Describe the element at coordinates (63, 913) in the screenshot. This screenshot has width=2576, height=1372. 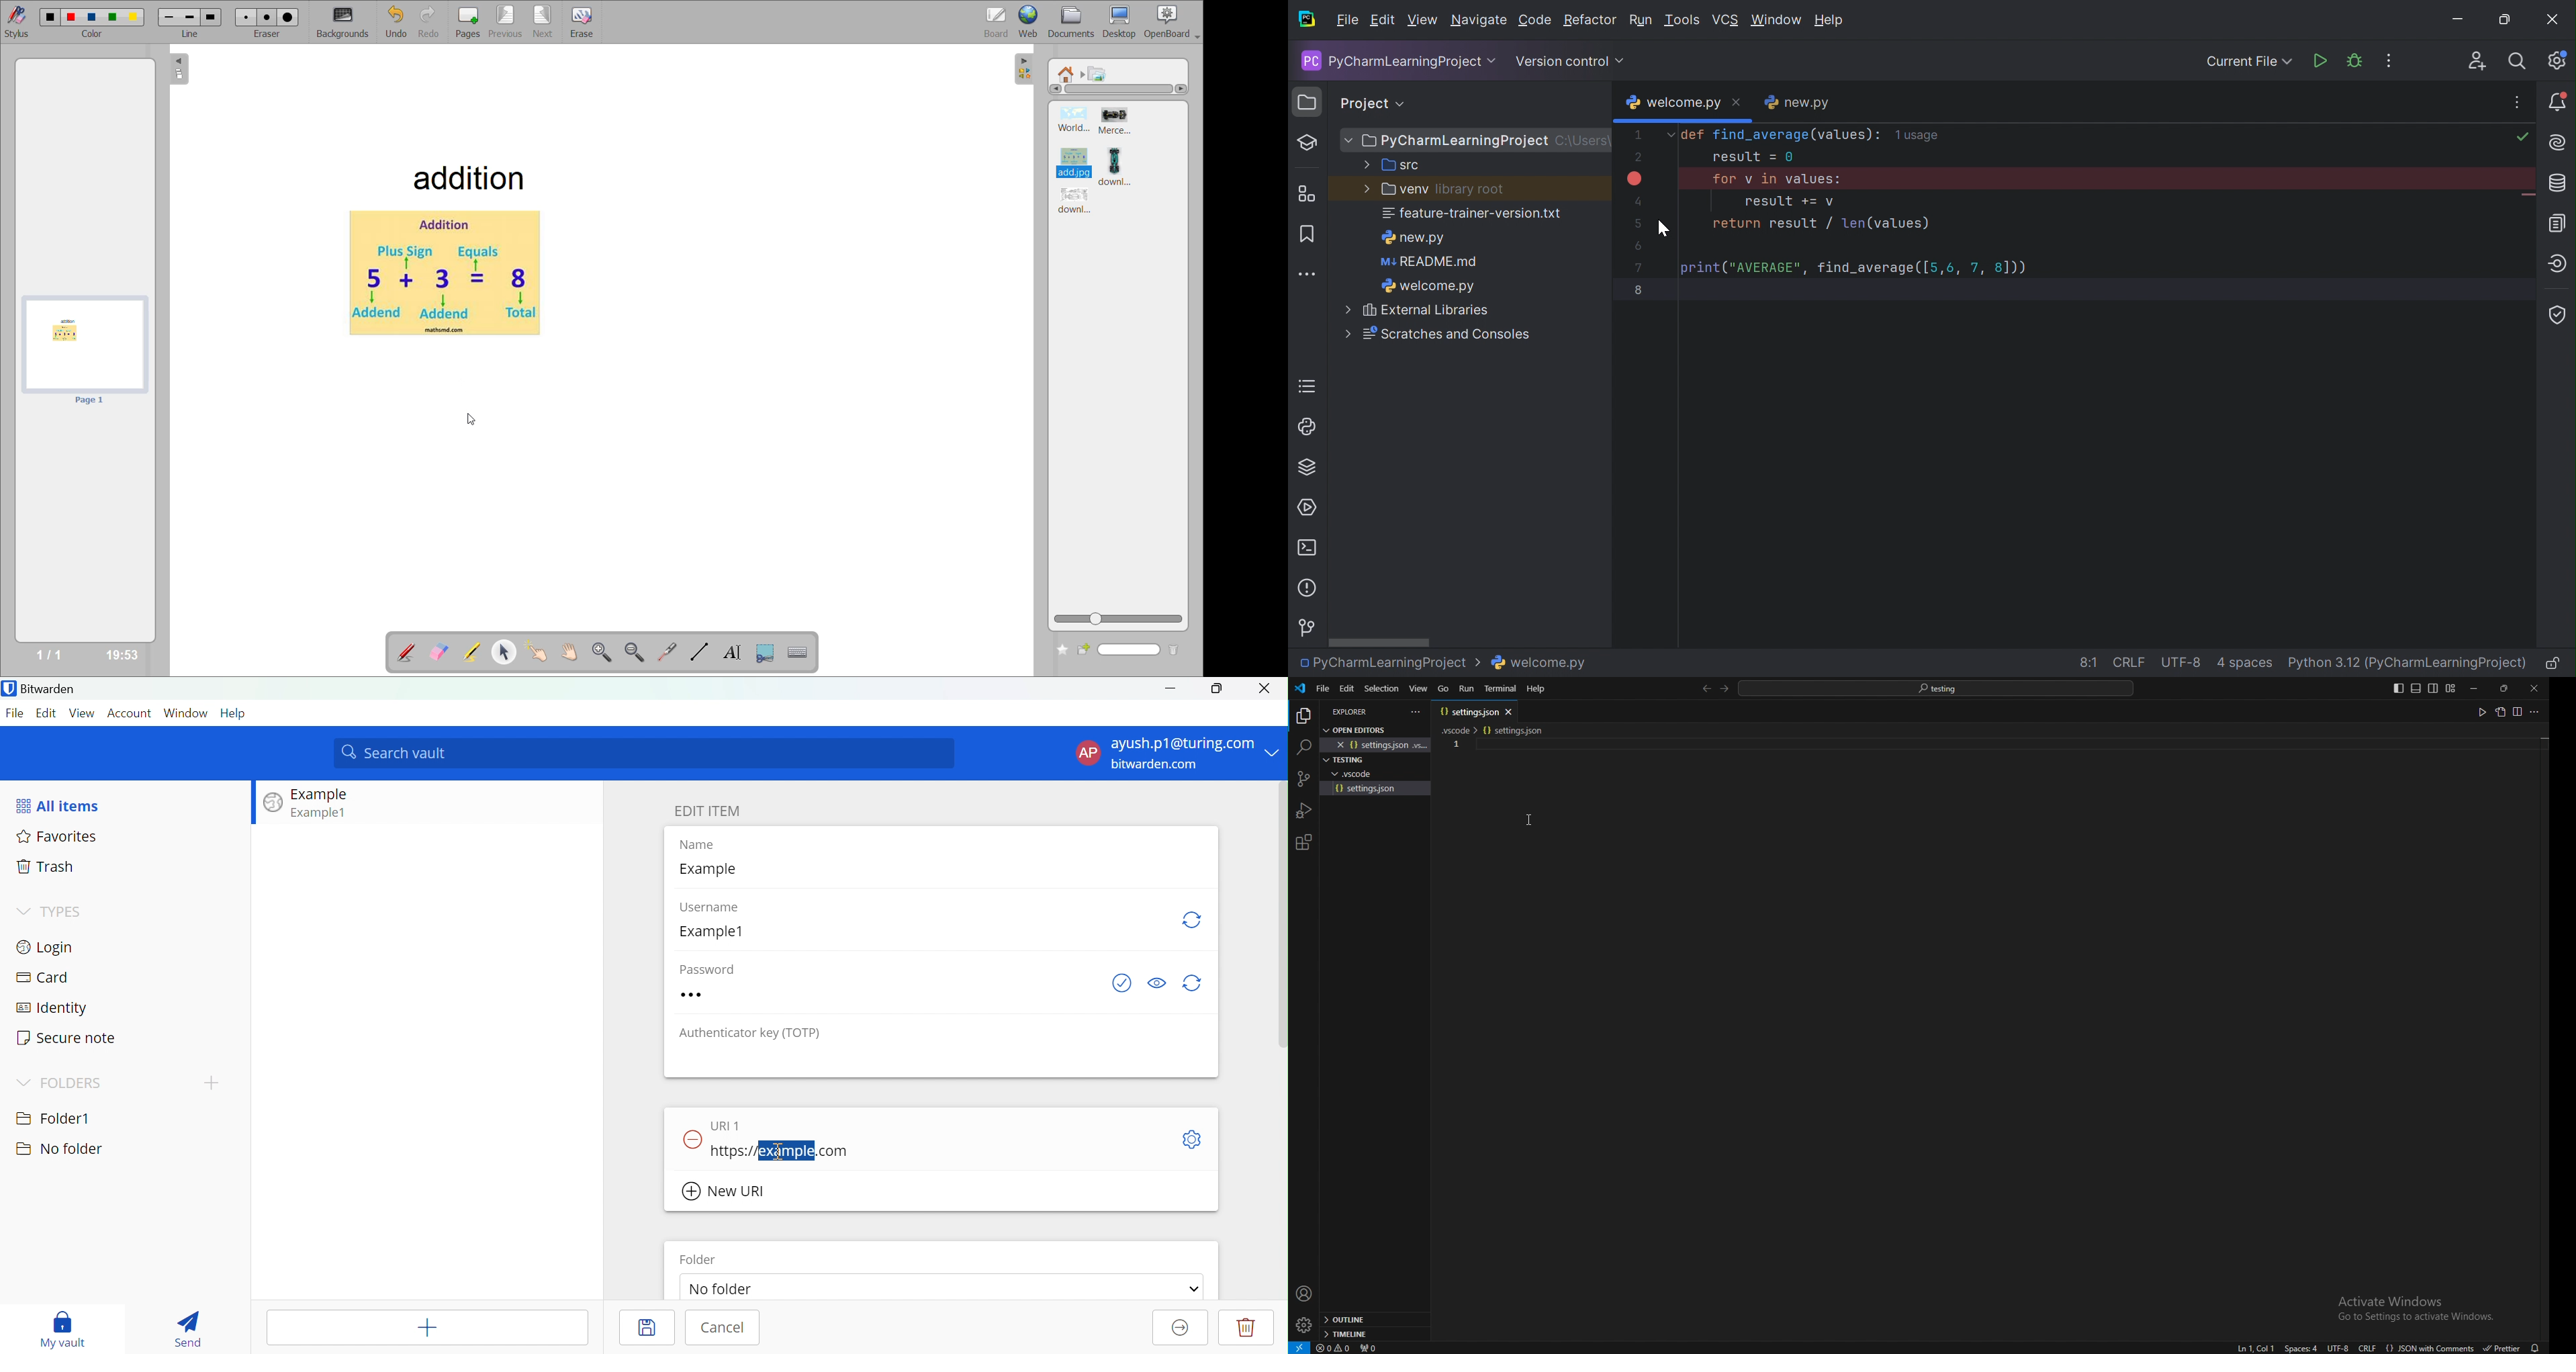
I see `TYPES` at that location.